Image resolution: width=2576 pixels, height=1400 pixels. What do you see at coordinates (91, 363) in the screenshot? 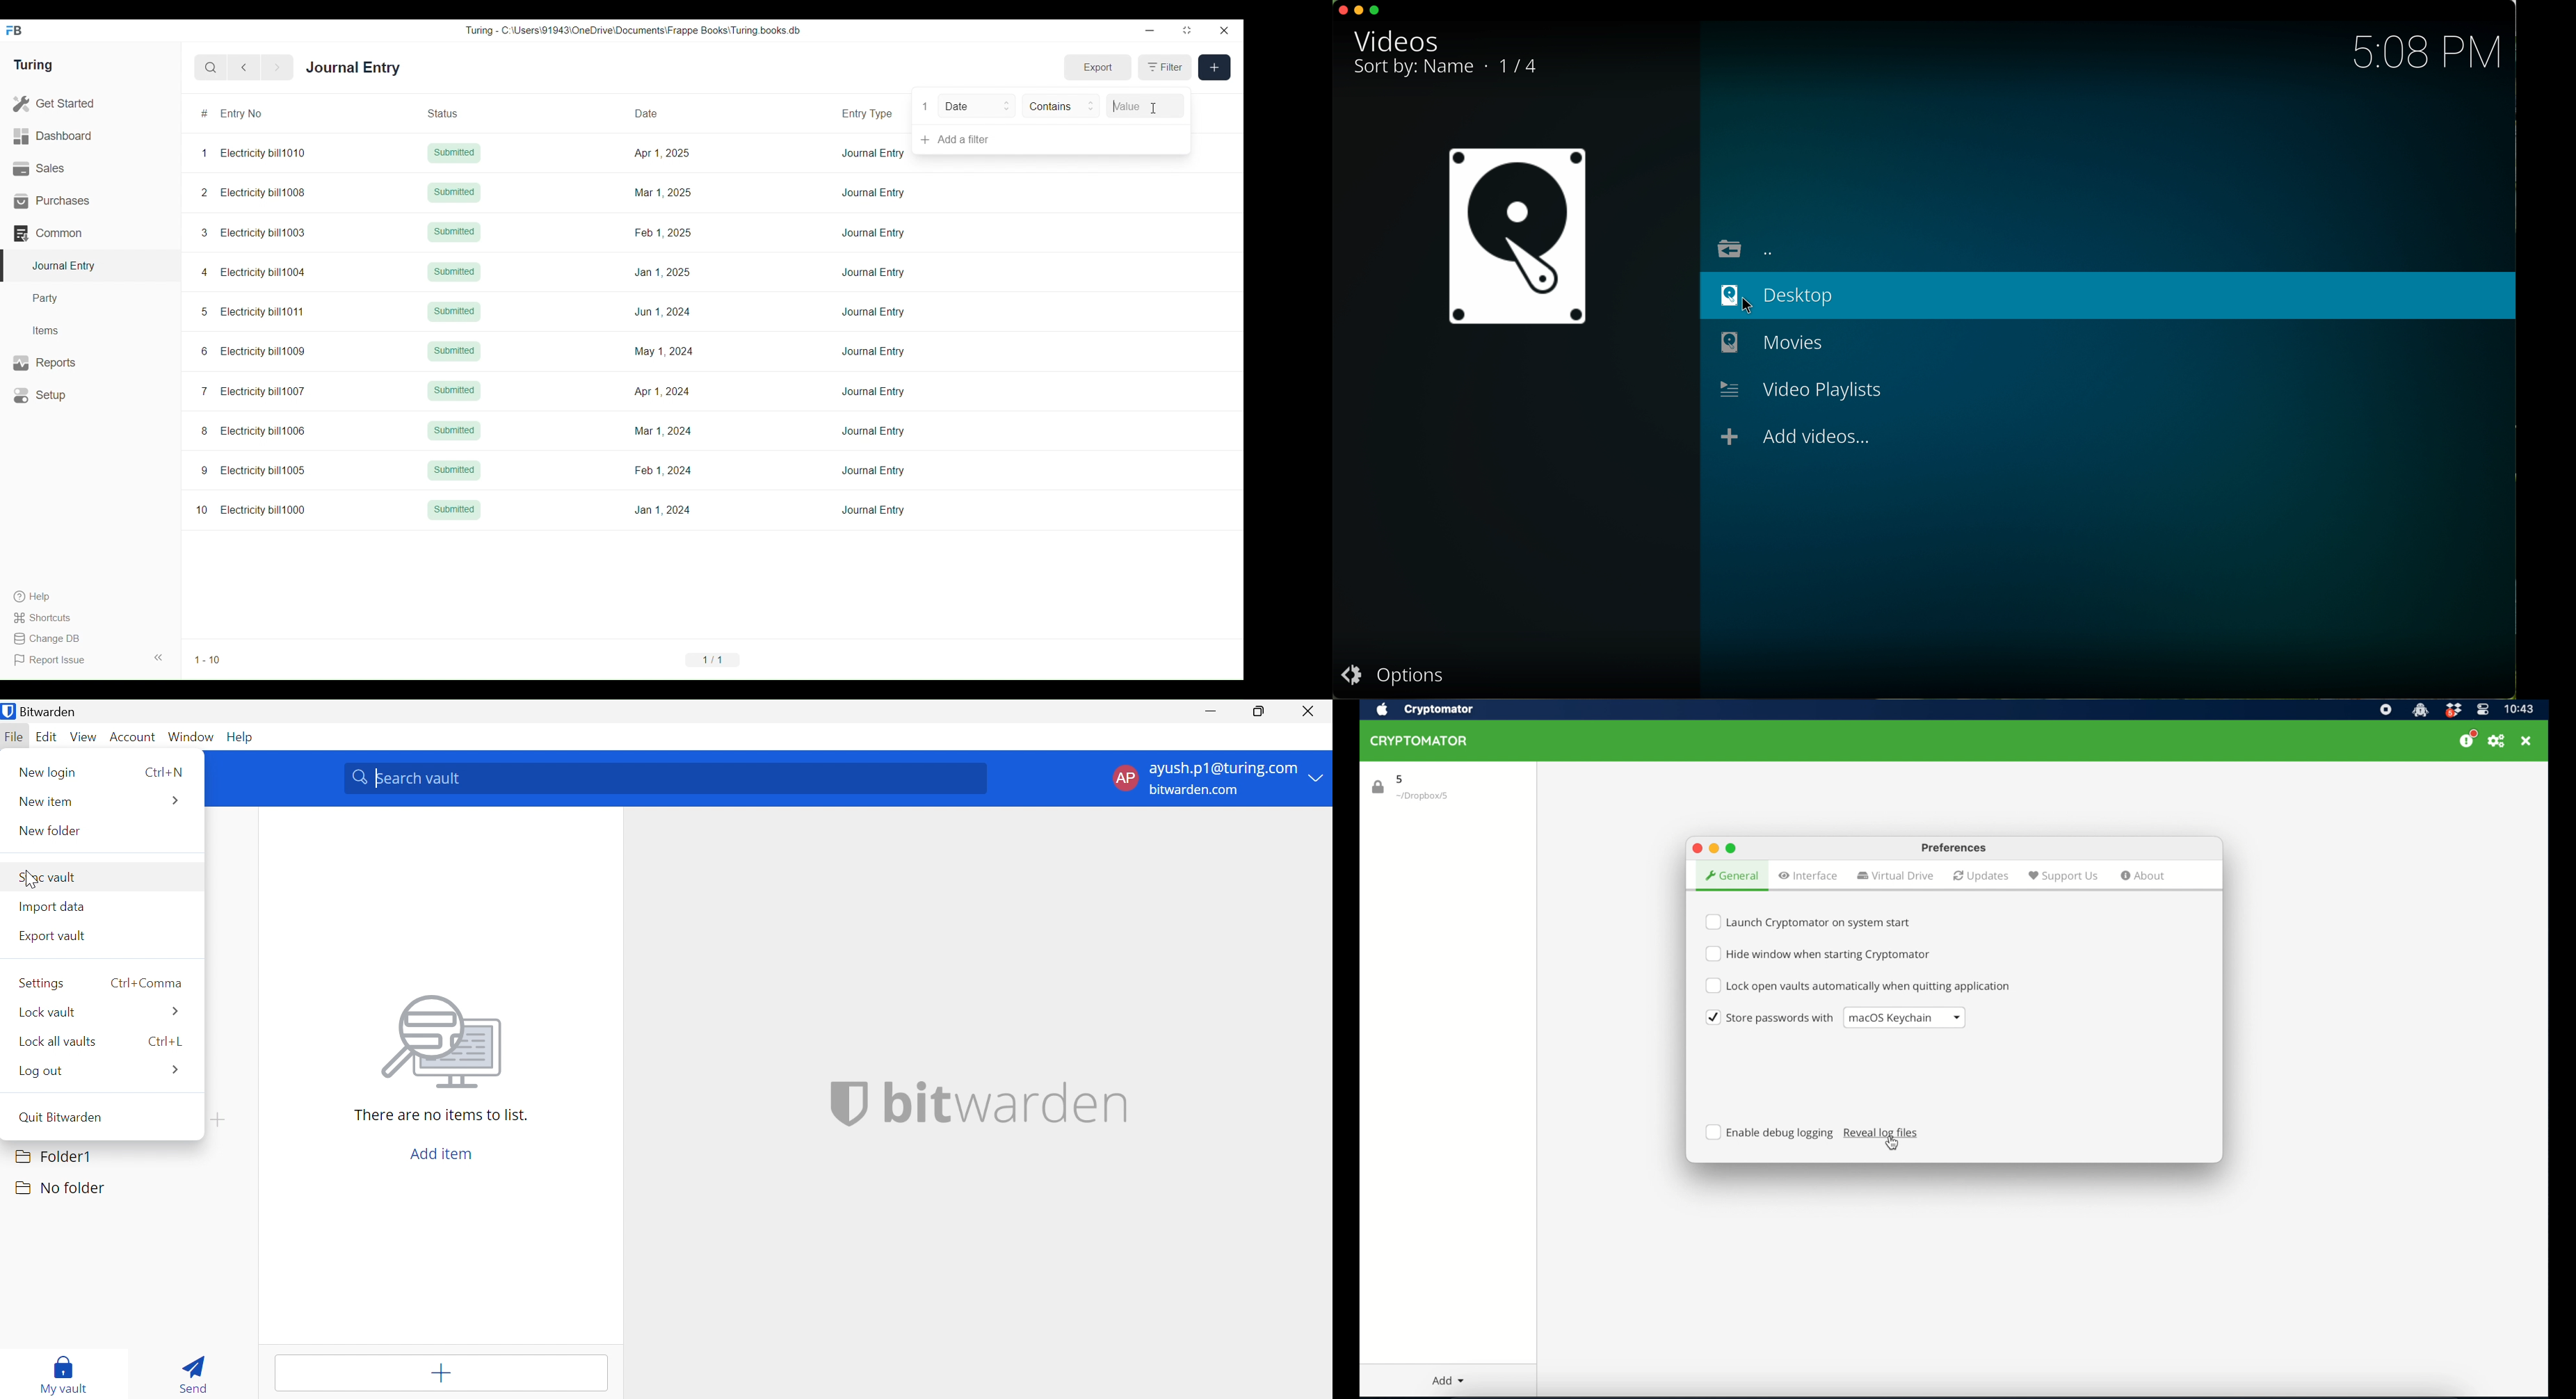
I see `Reports` at bounding box center [91, 363].